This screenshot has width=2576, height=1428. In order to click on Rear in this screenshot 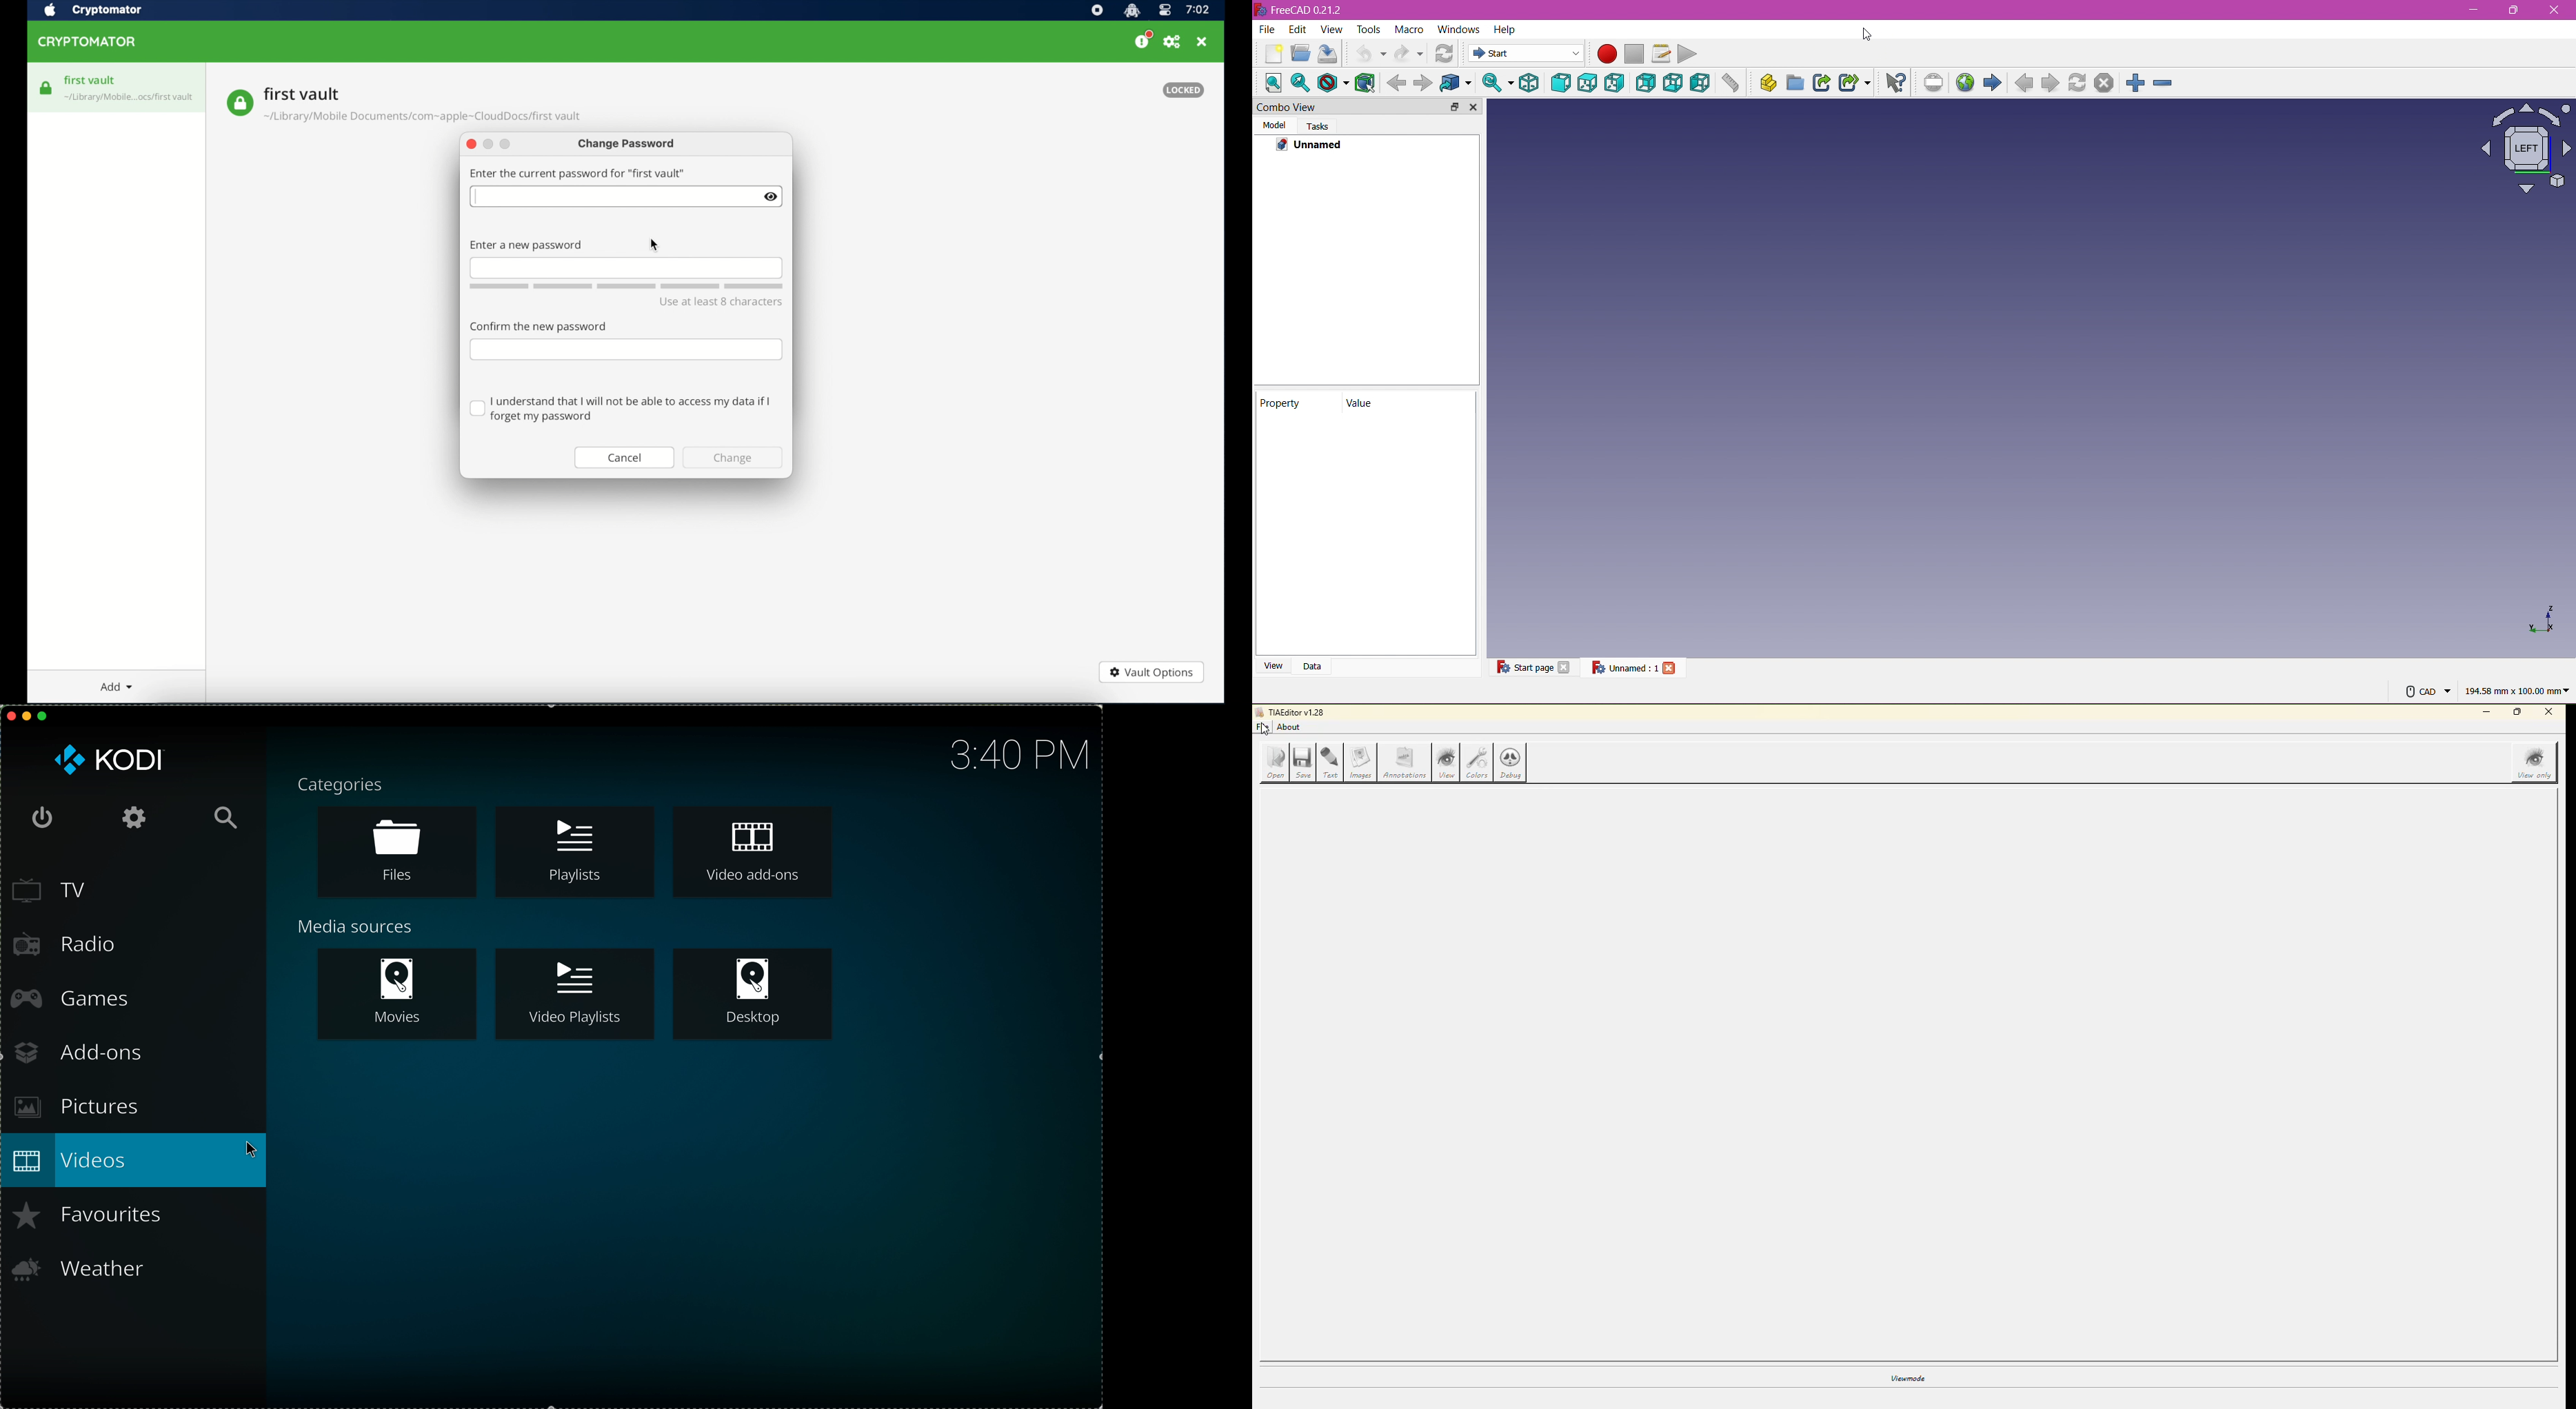, I will do `click(1645, 83)`.